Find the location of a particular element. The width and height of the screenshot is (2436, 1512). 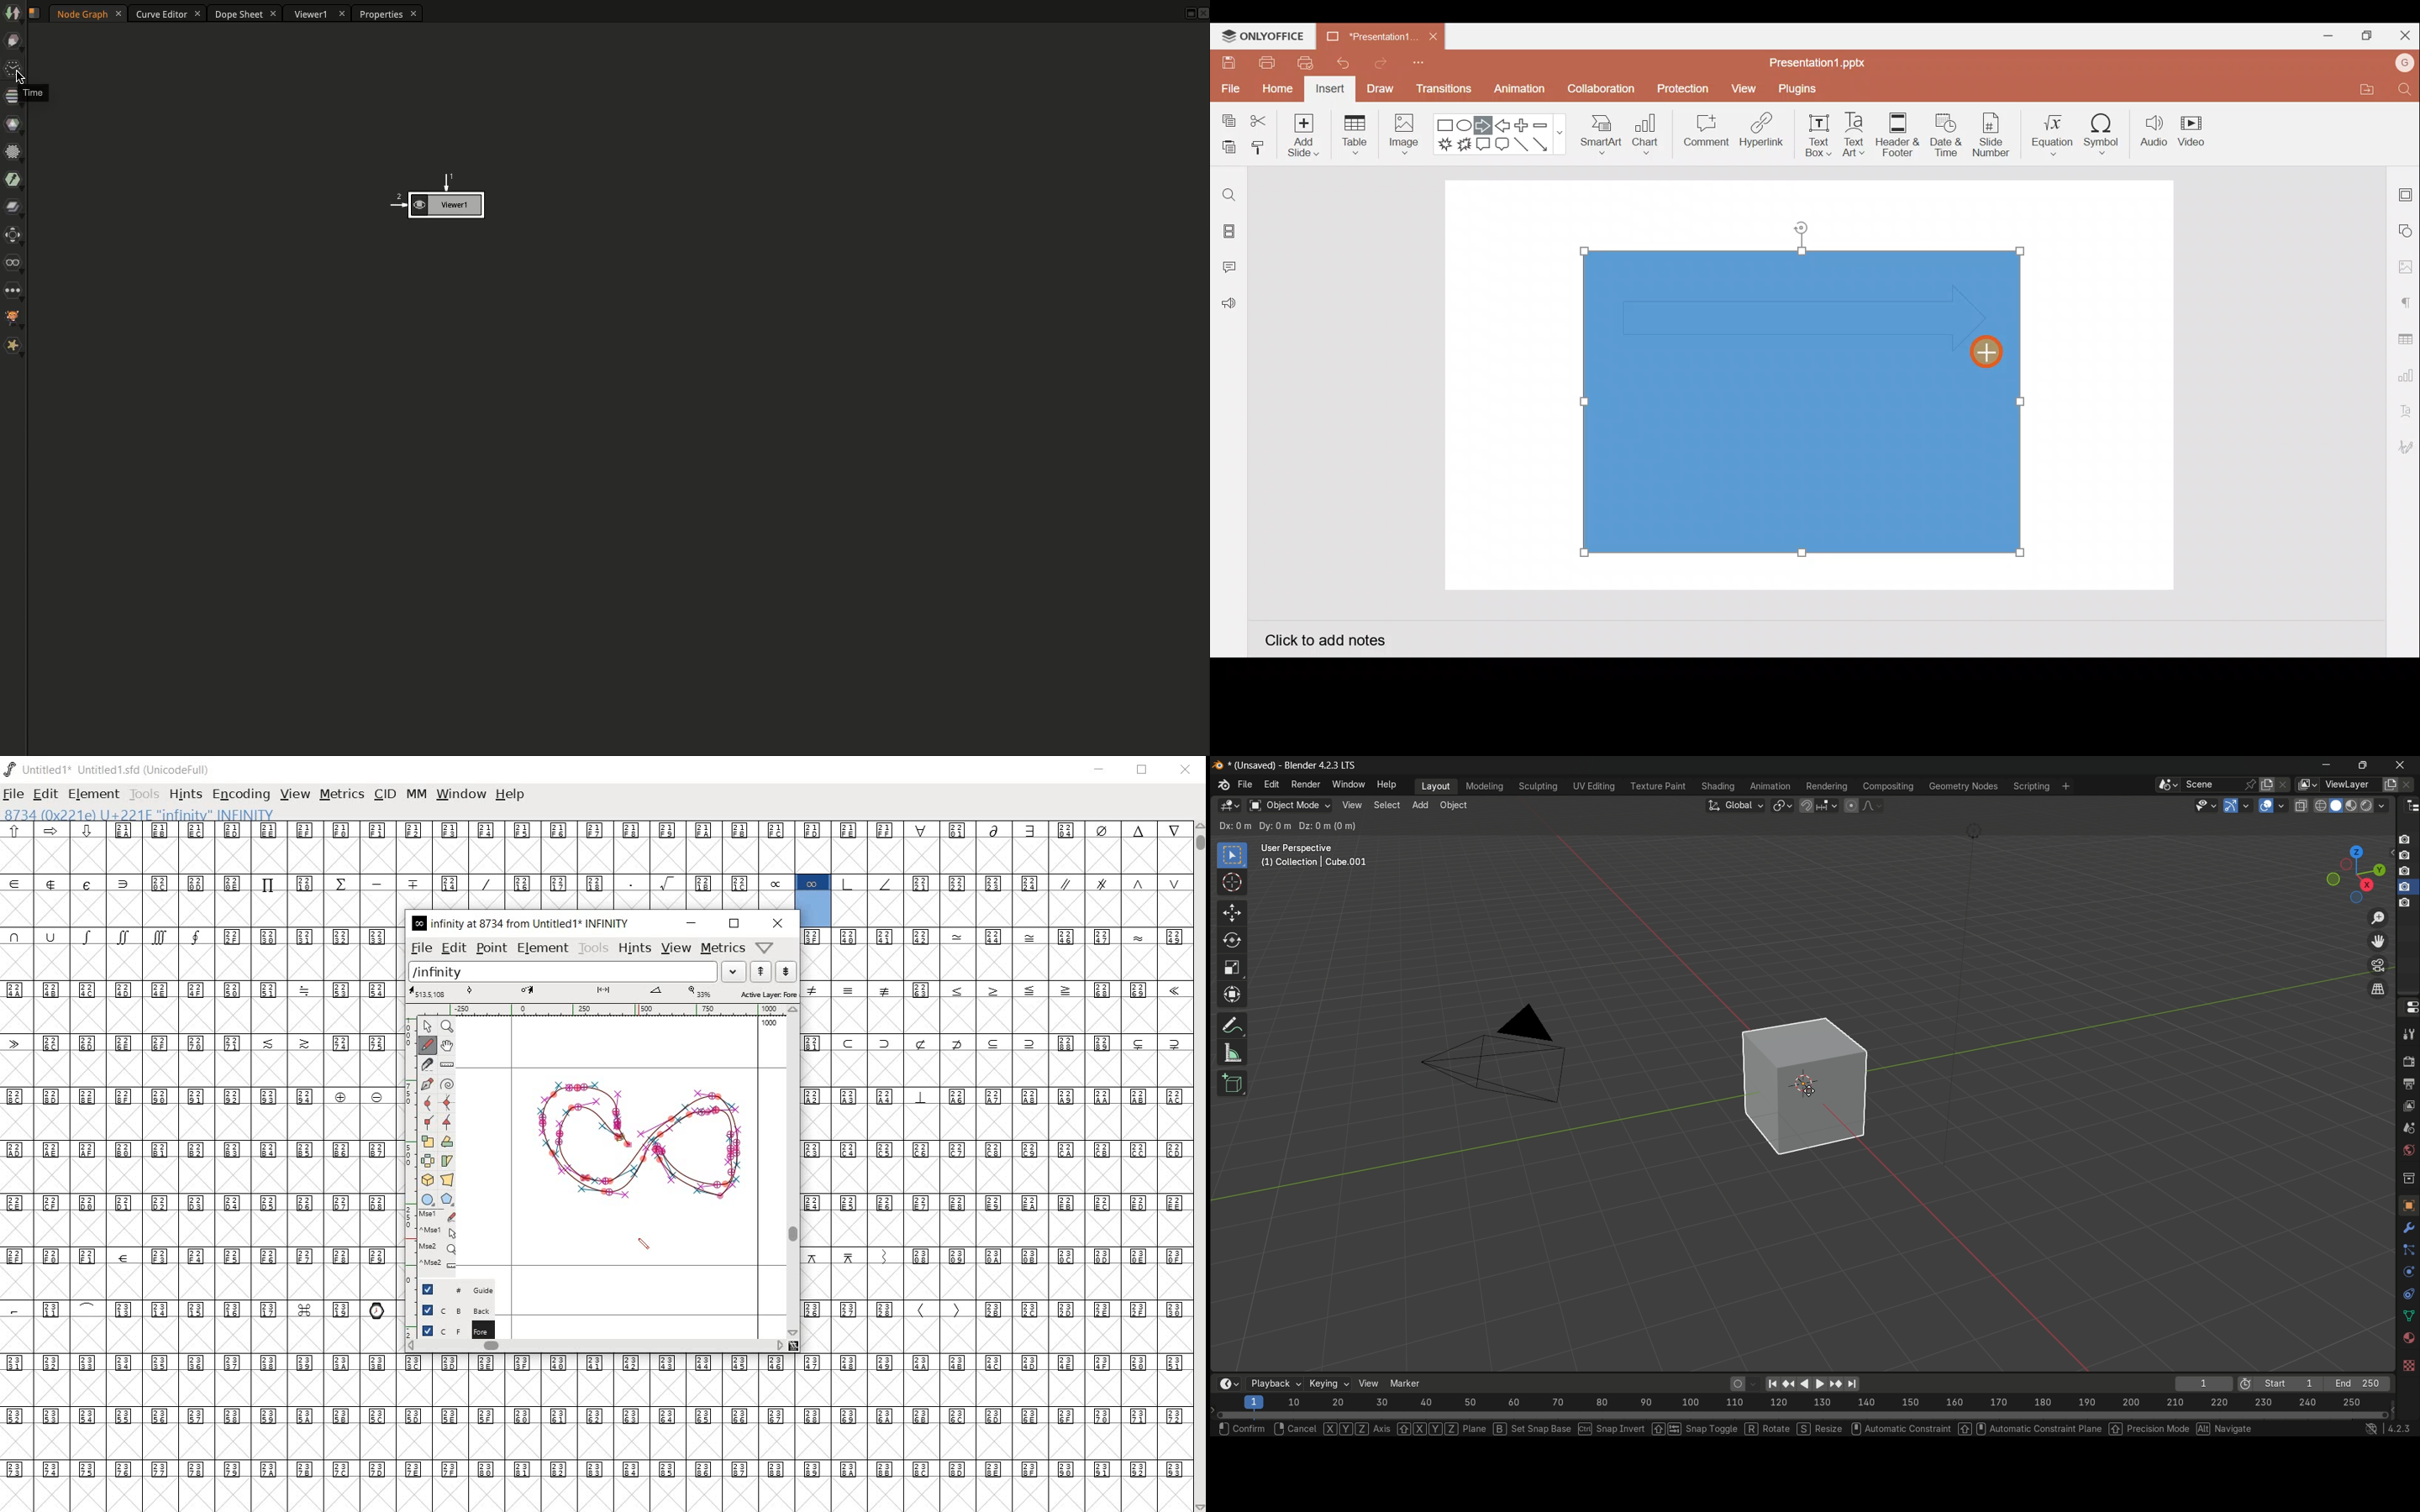

Unicode code points is located at coordinates (600, 1417).